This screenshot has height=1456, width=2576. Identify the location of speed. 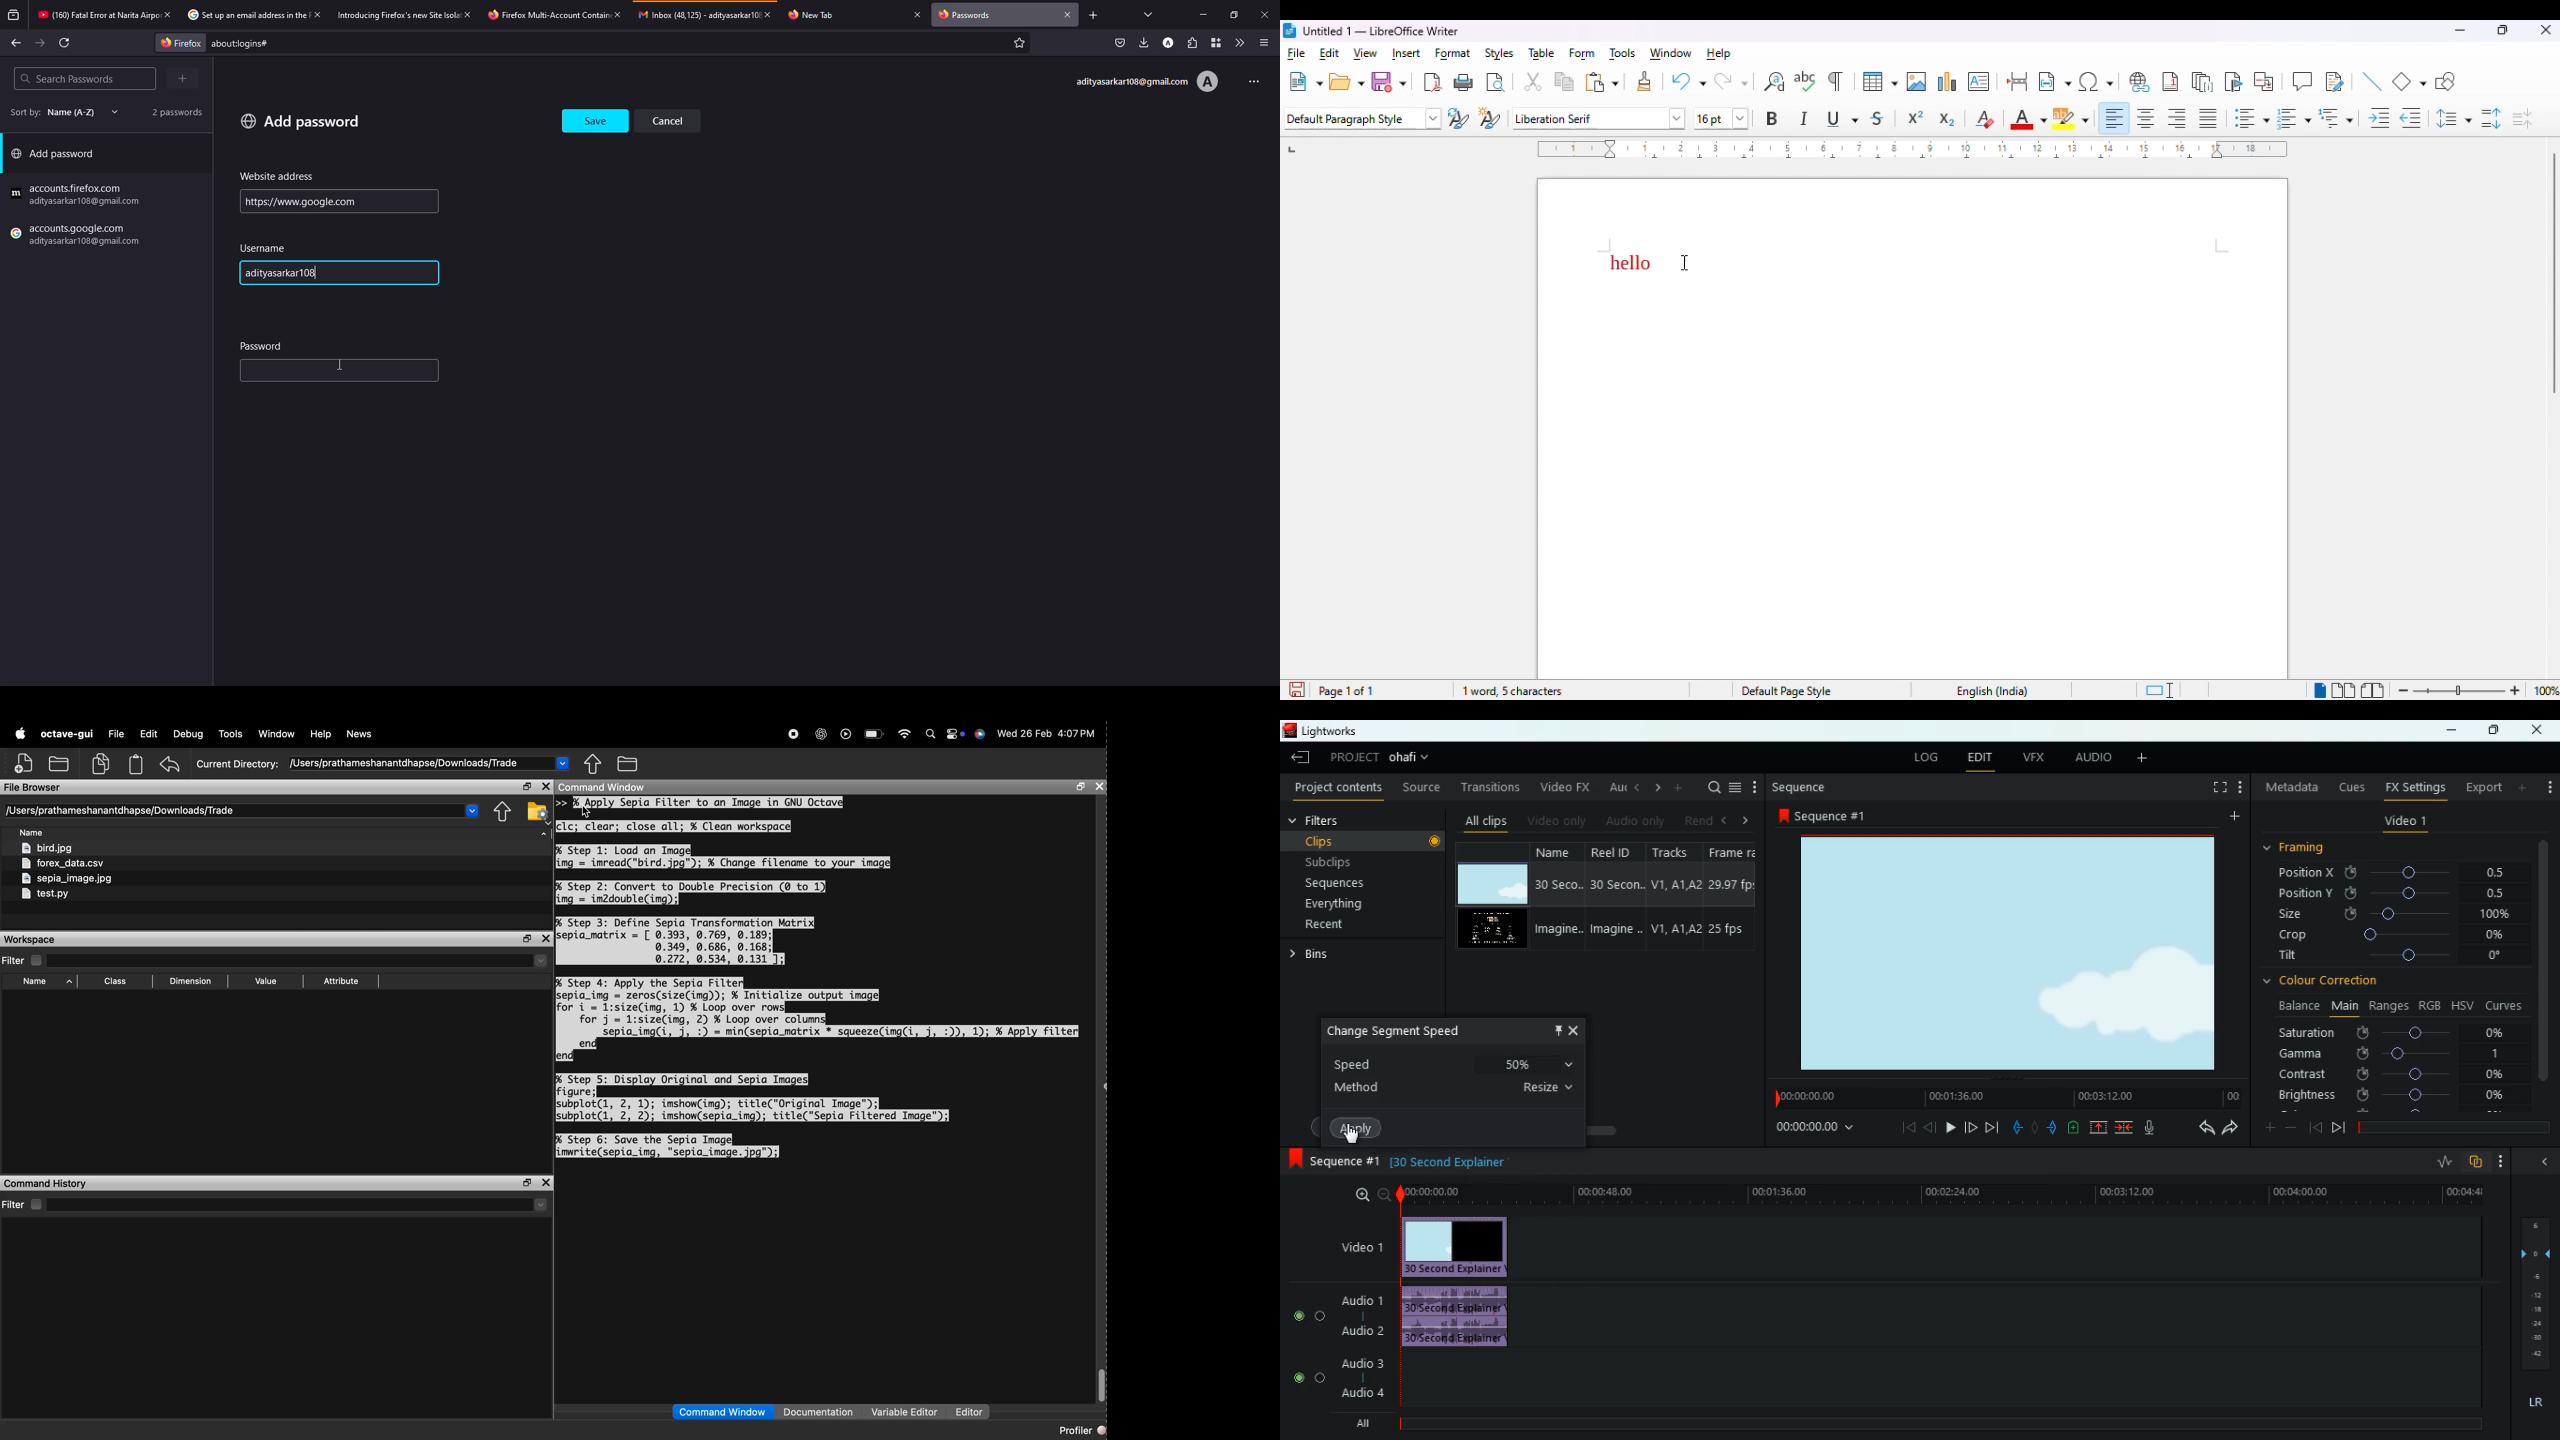
(1449, 1060).